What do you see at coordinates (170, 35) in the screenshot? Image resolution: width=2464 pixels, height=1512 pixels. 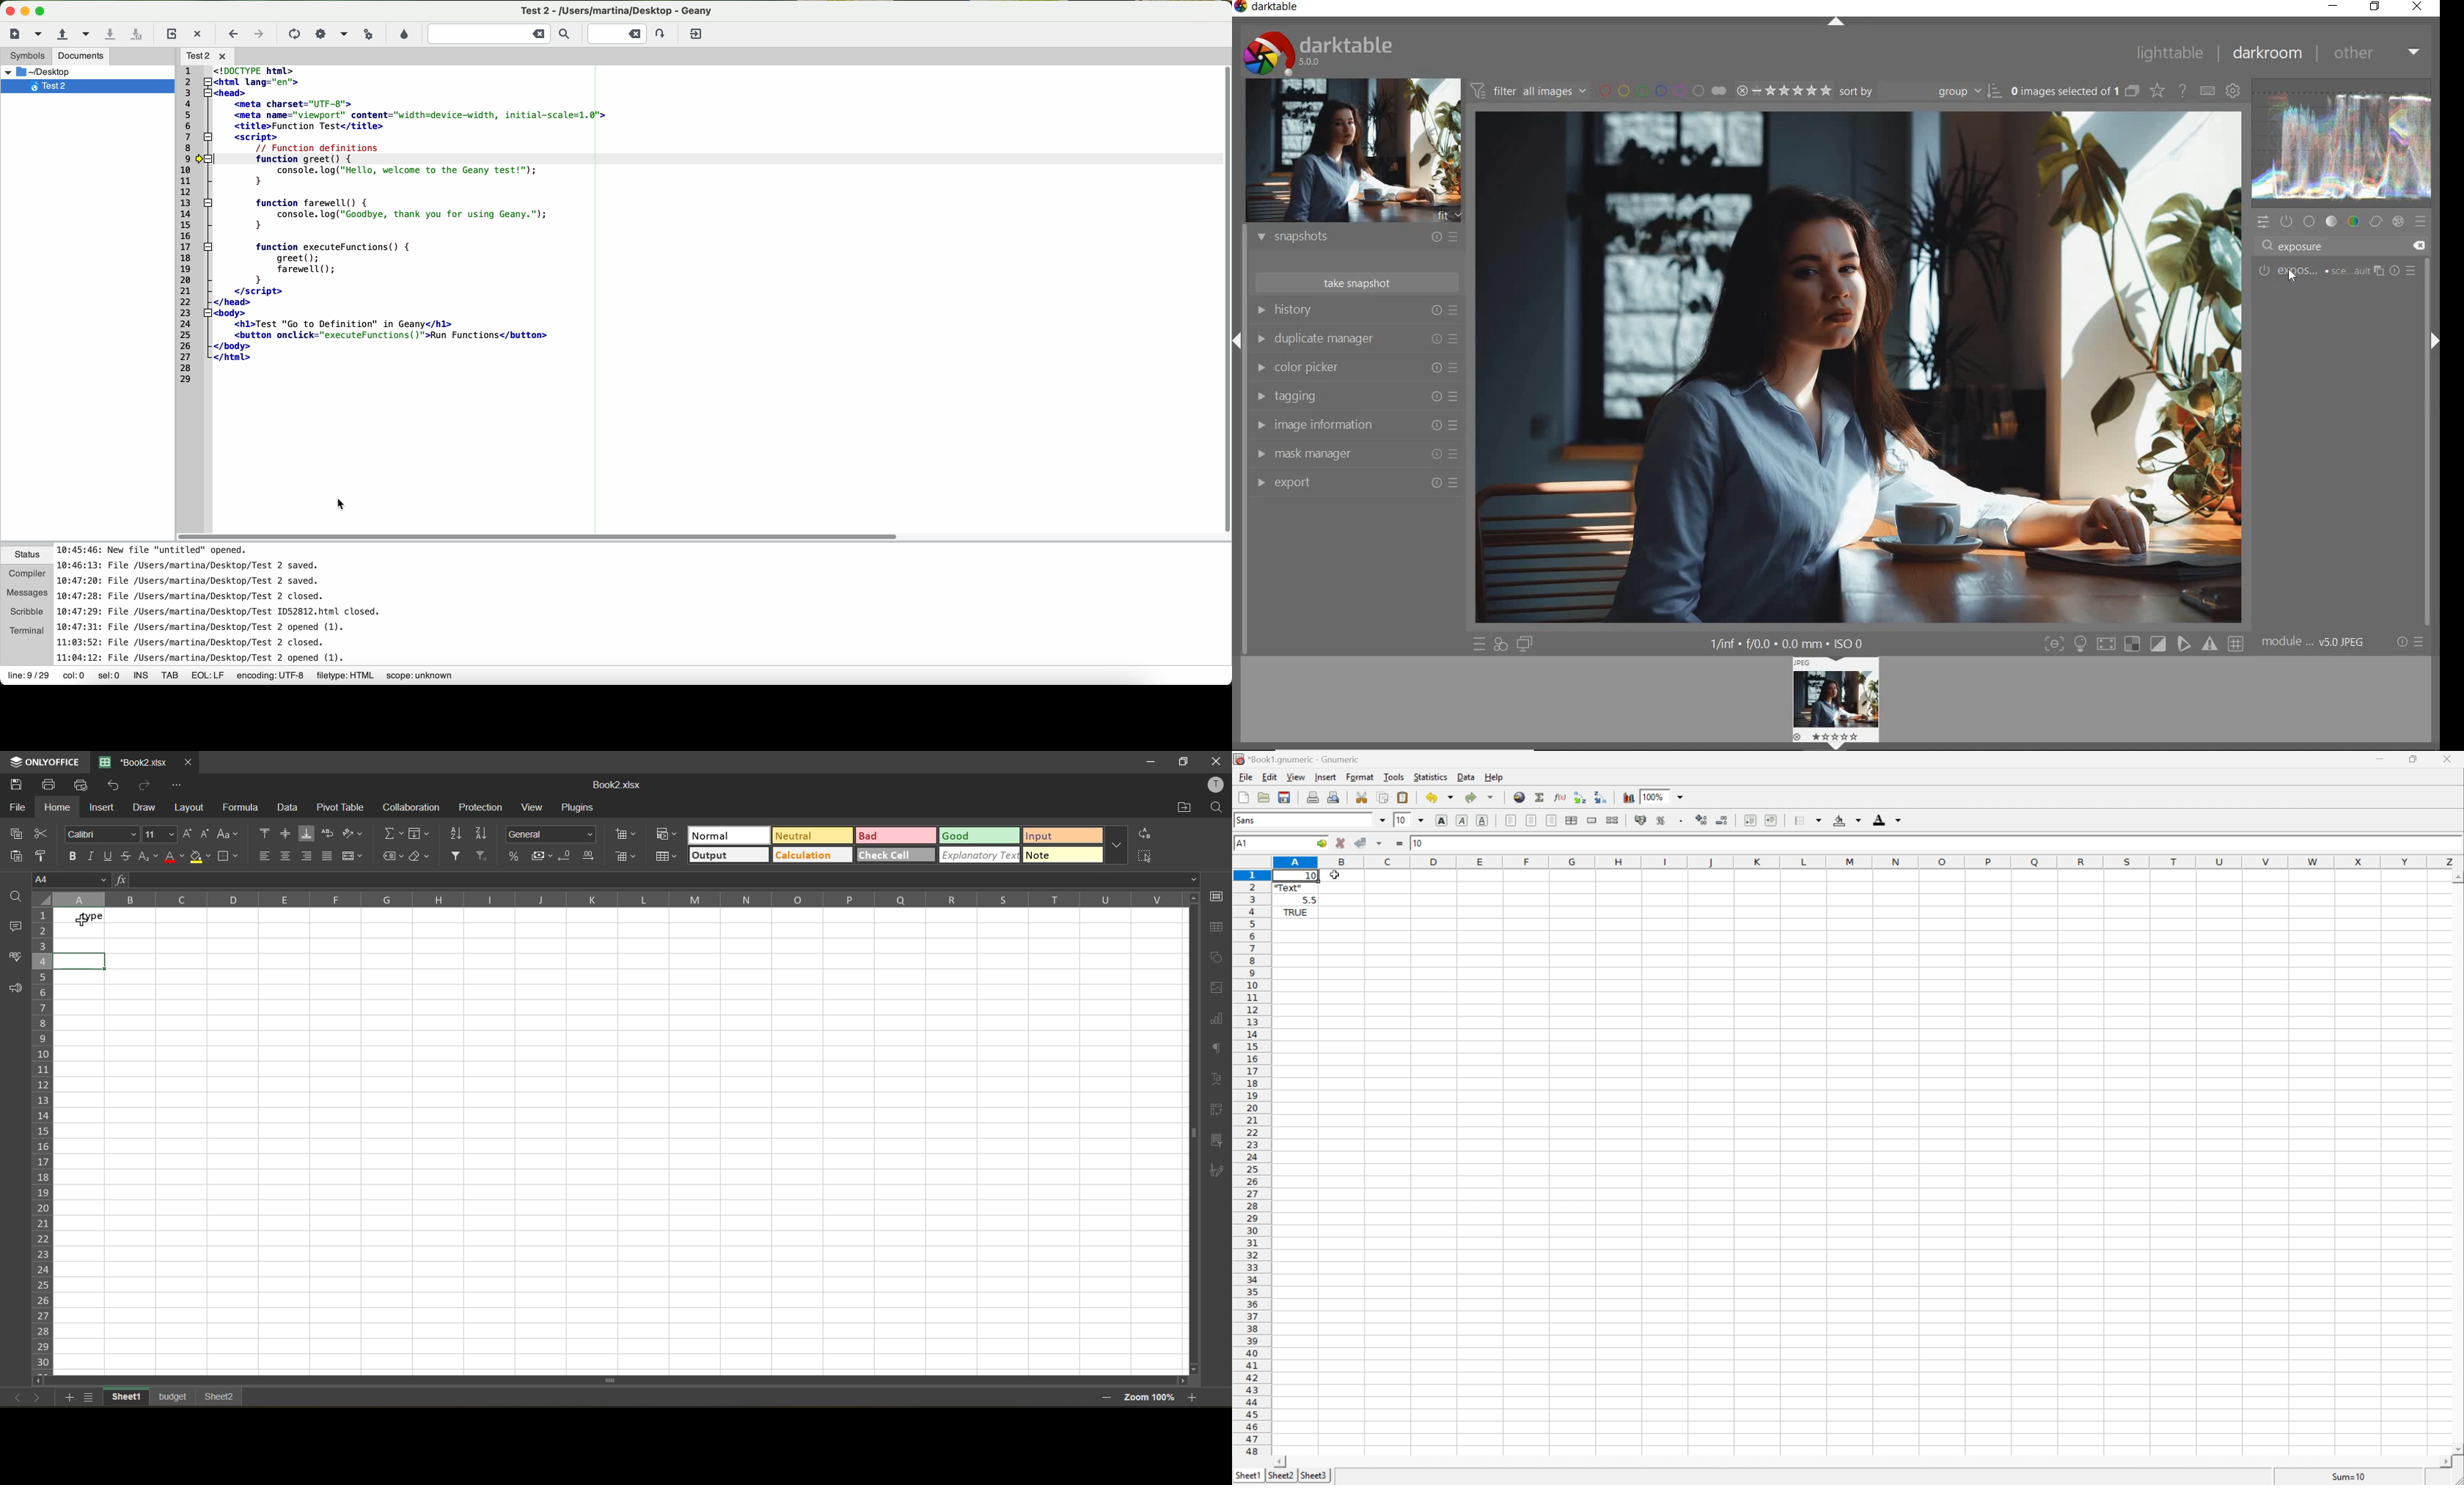 I see `reload the current file from diskl` at bounding box center [170, 35].